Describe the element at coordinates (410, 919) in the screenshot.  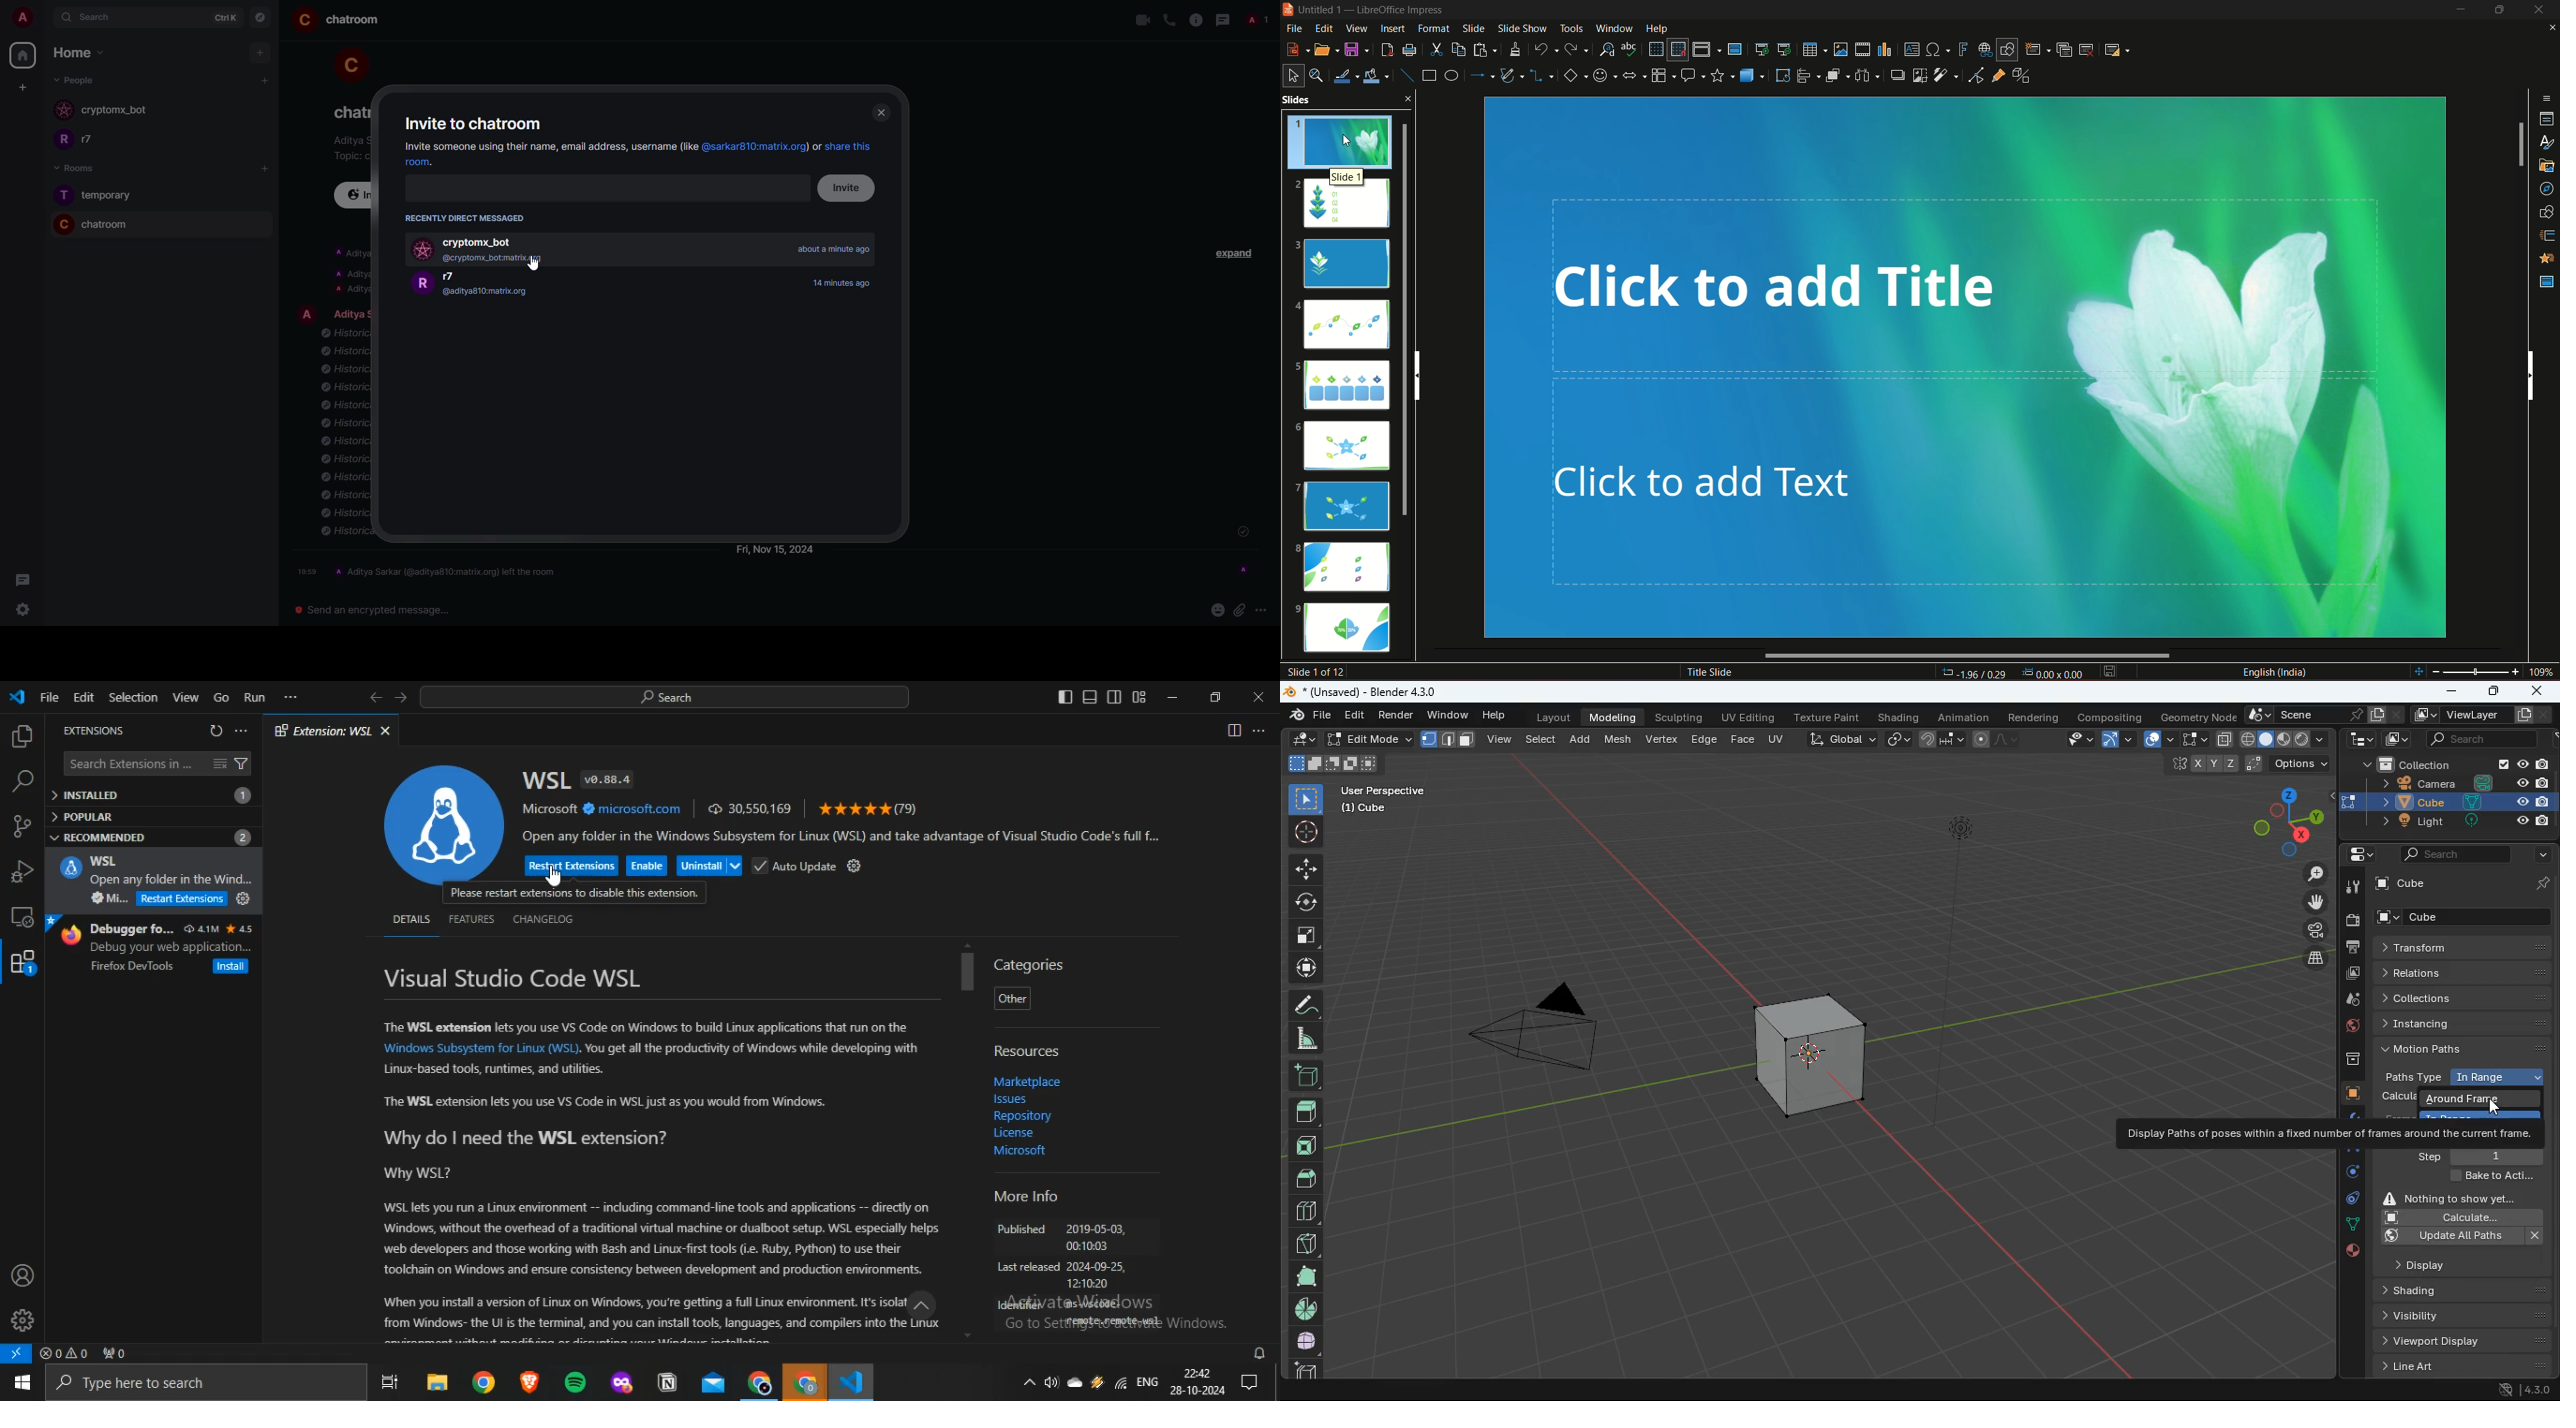
I see `DETAILS` at that location.